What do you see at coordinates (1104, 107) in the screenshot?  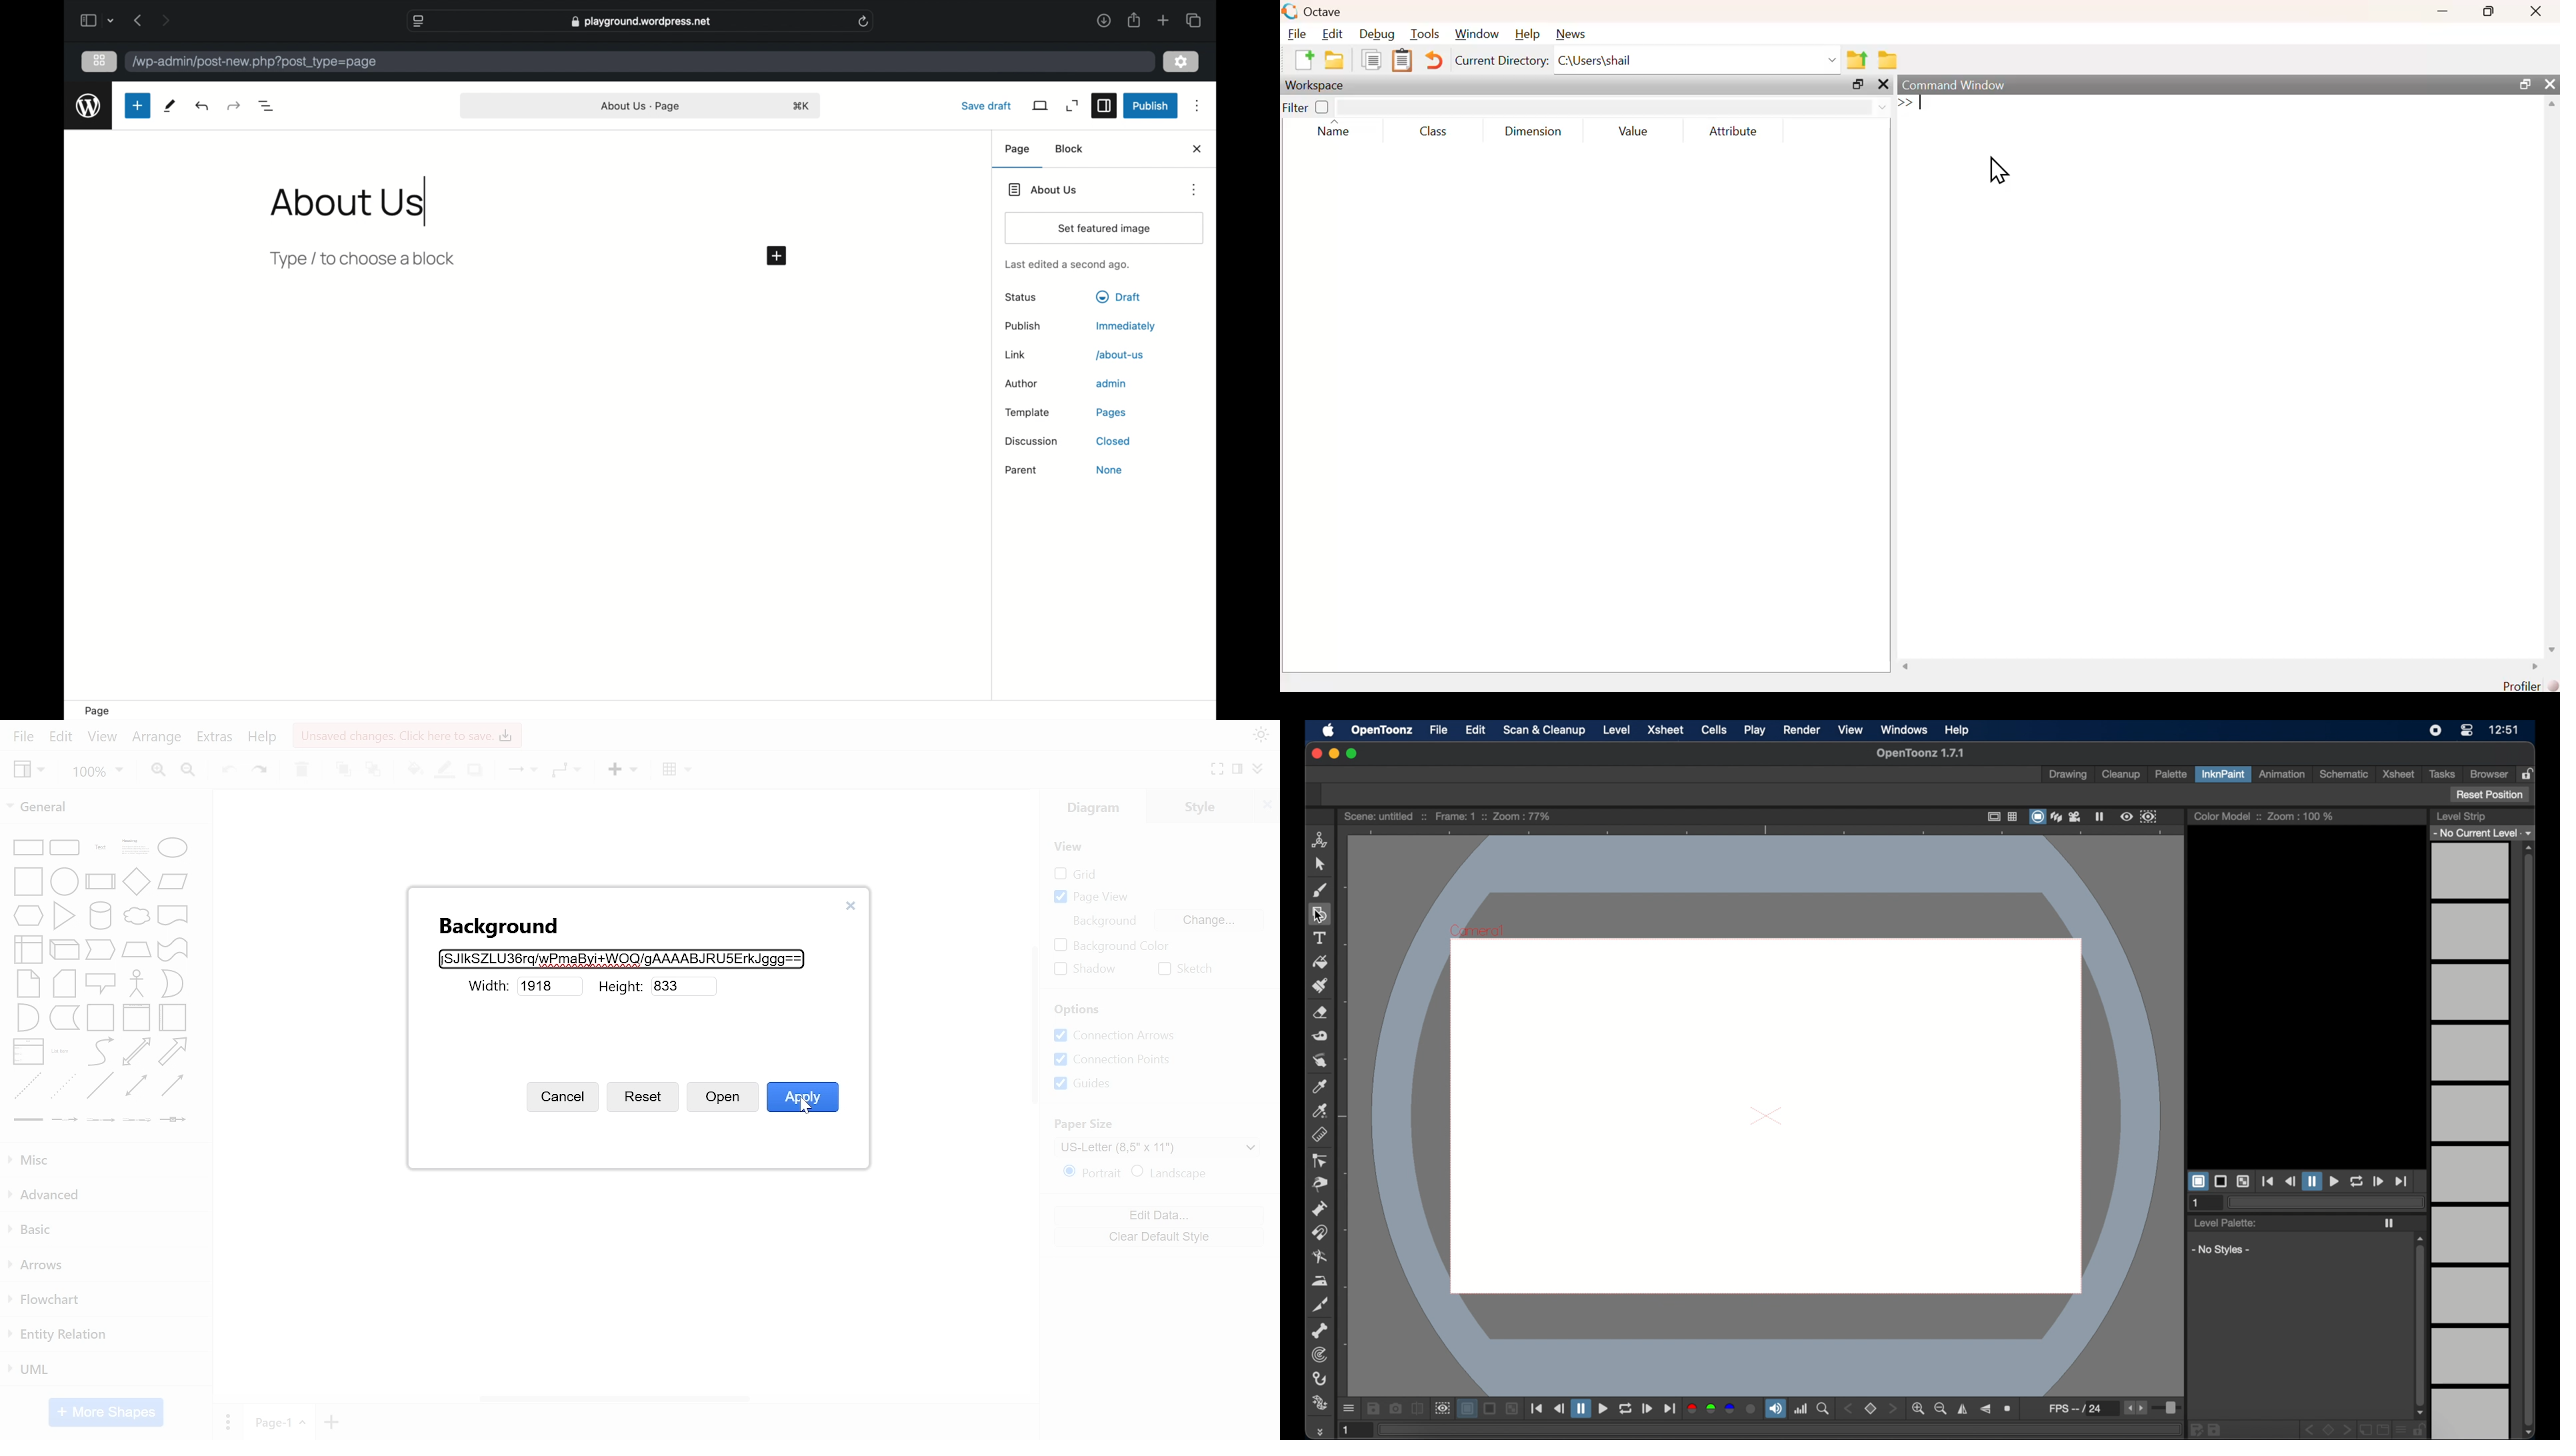 I see `sidebar` at bounding box center [1104, 107].